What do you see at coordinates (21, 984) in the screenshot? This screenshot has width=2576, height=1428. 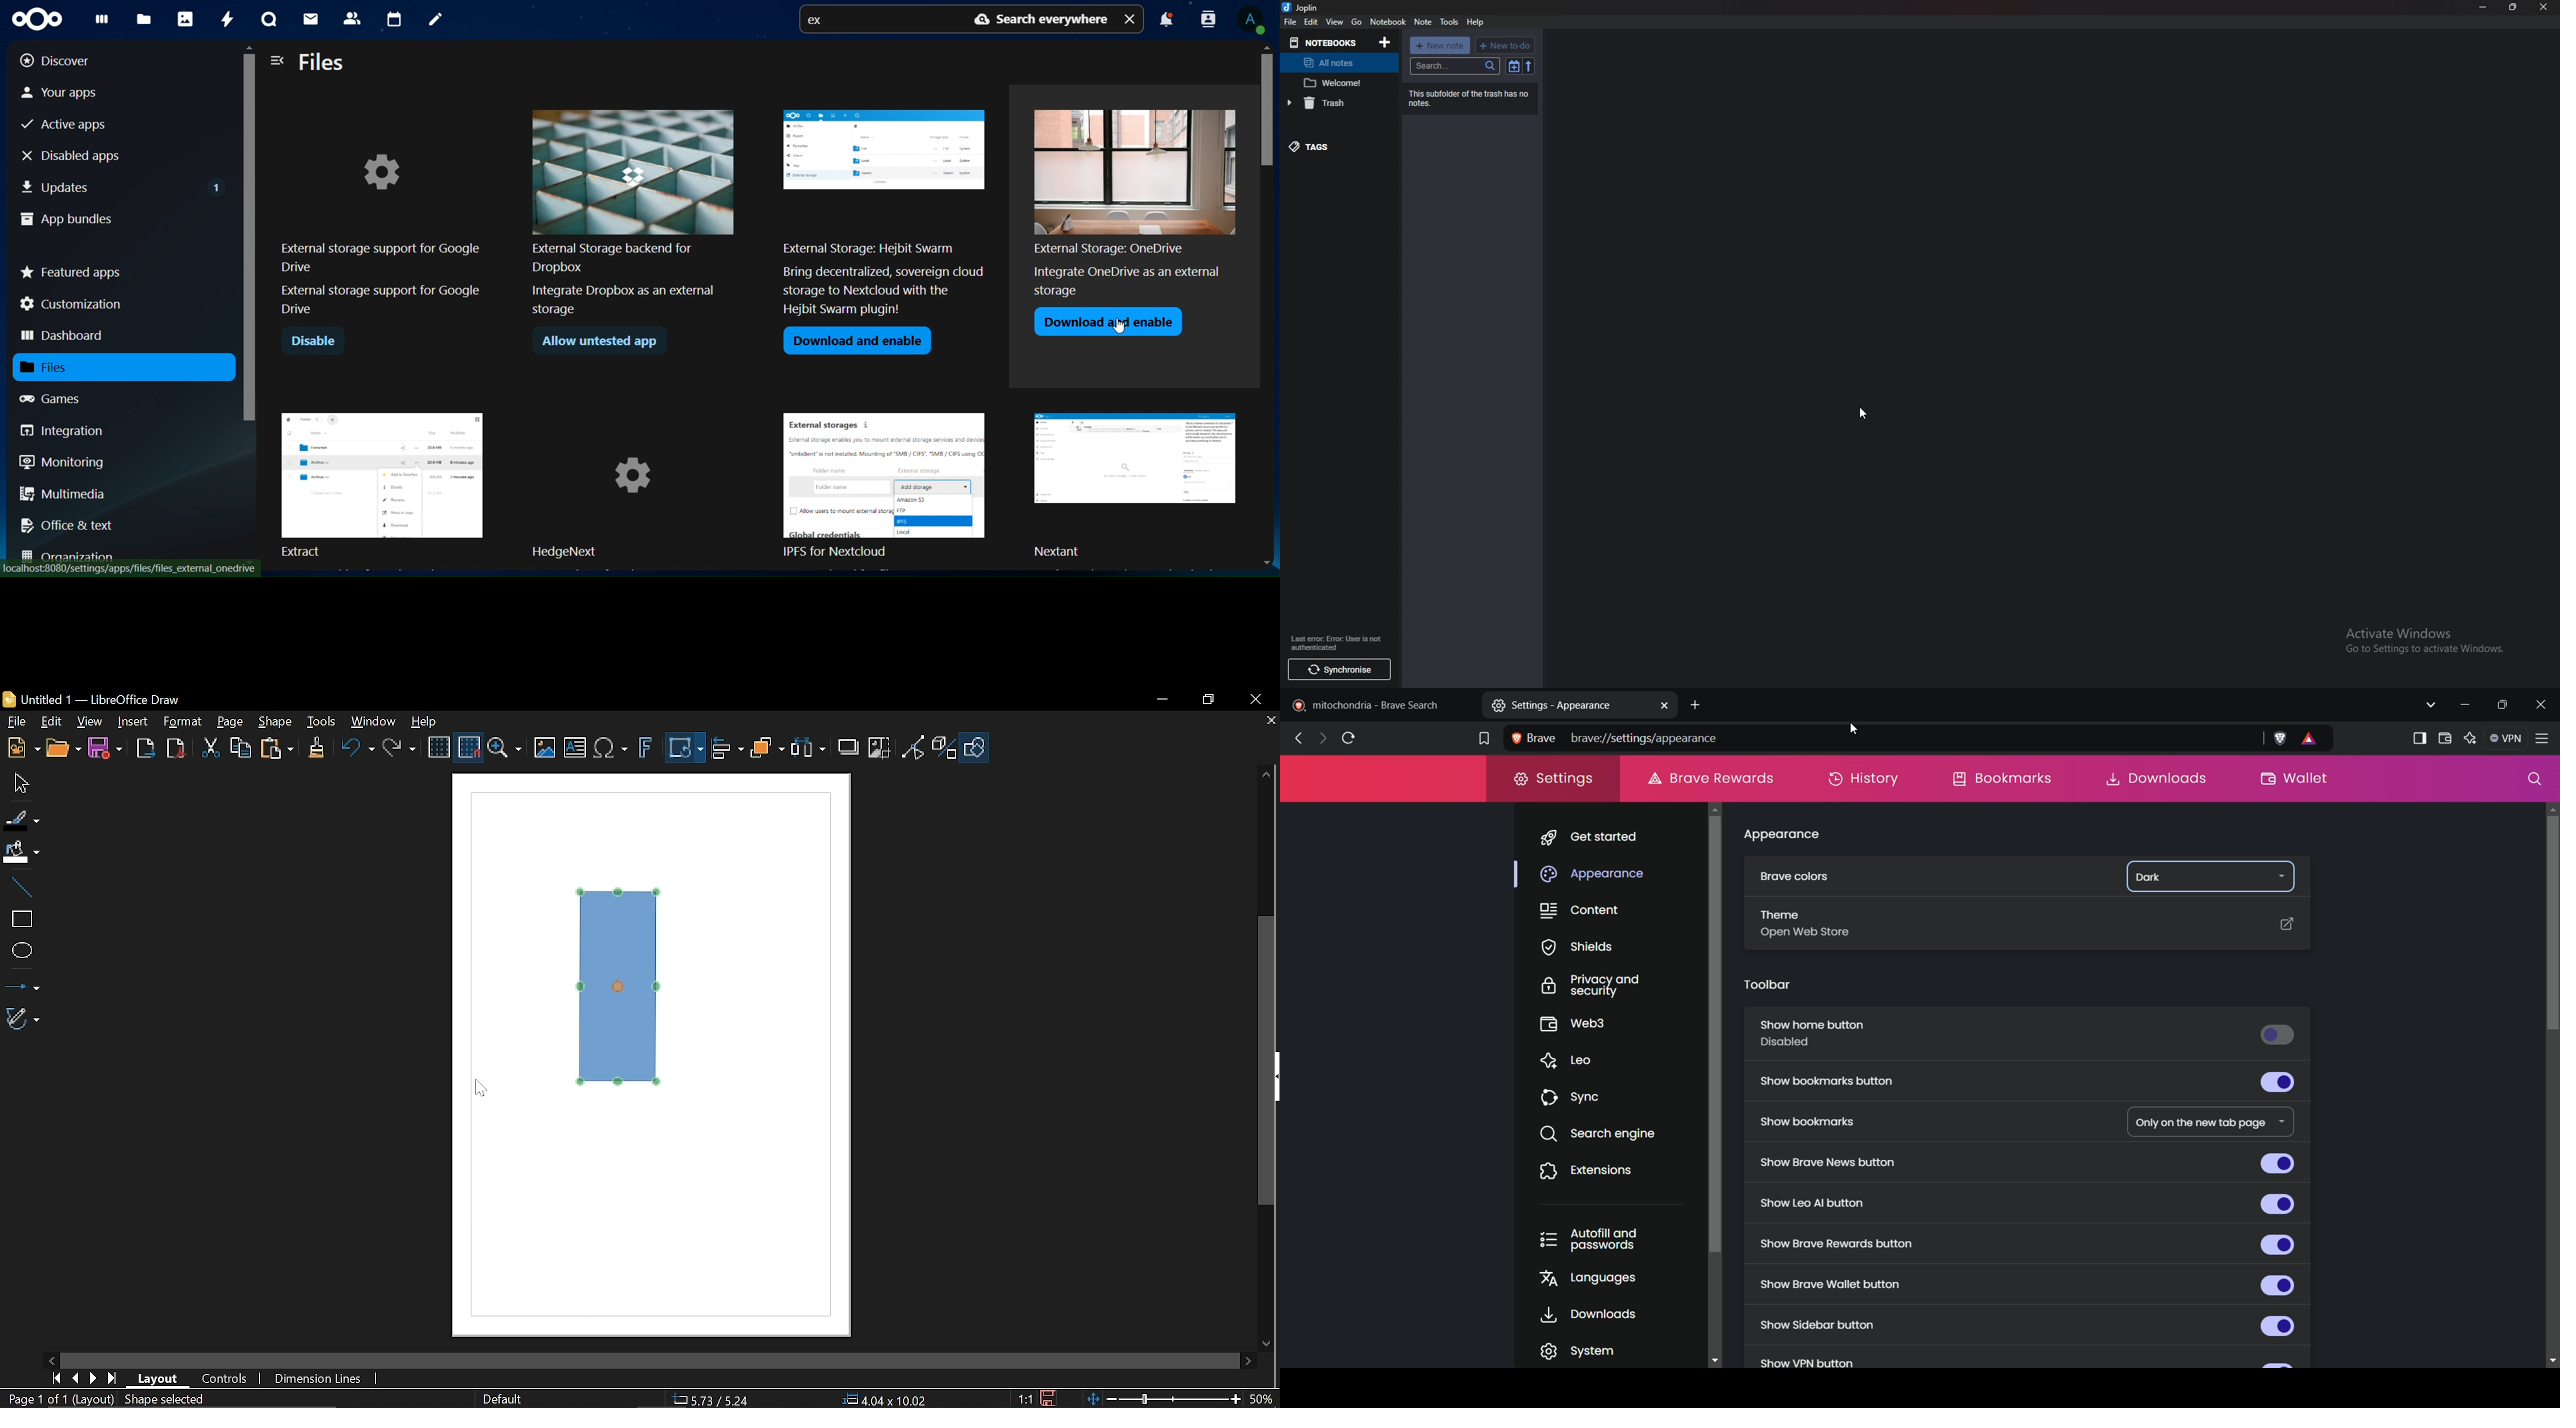 I see `Lines and arrows` at bounding box center [21, 984].